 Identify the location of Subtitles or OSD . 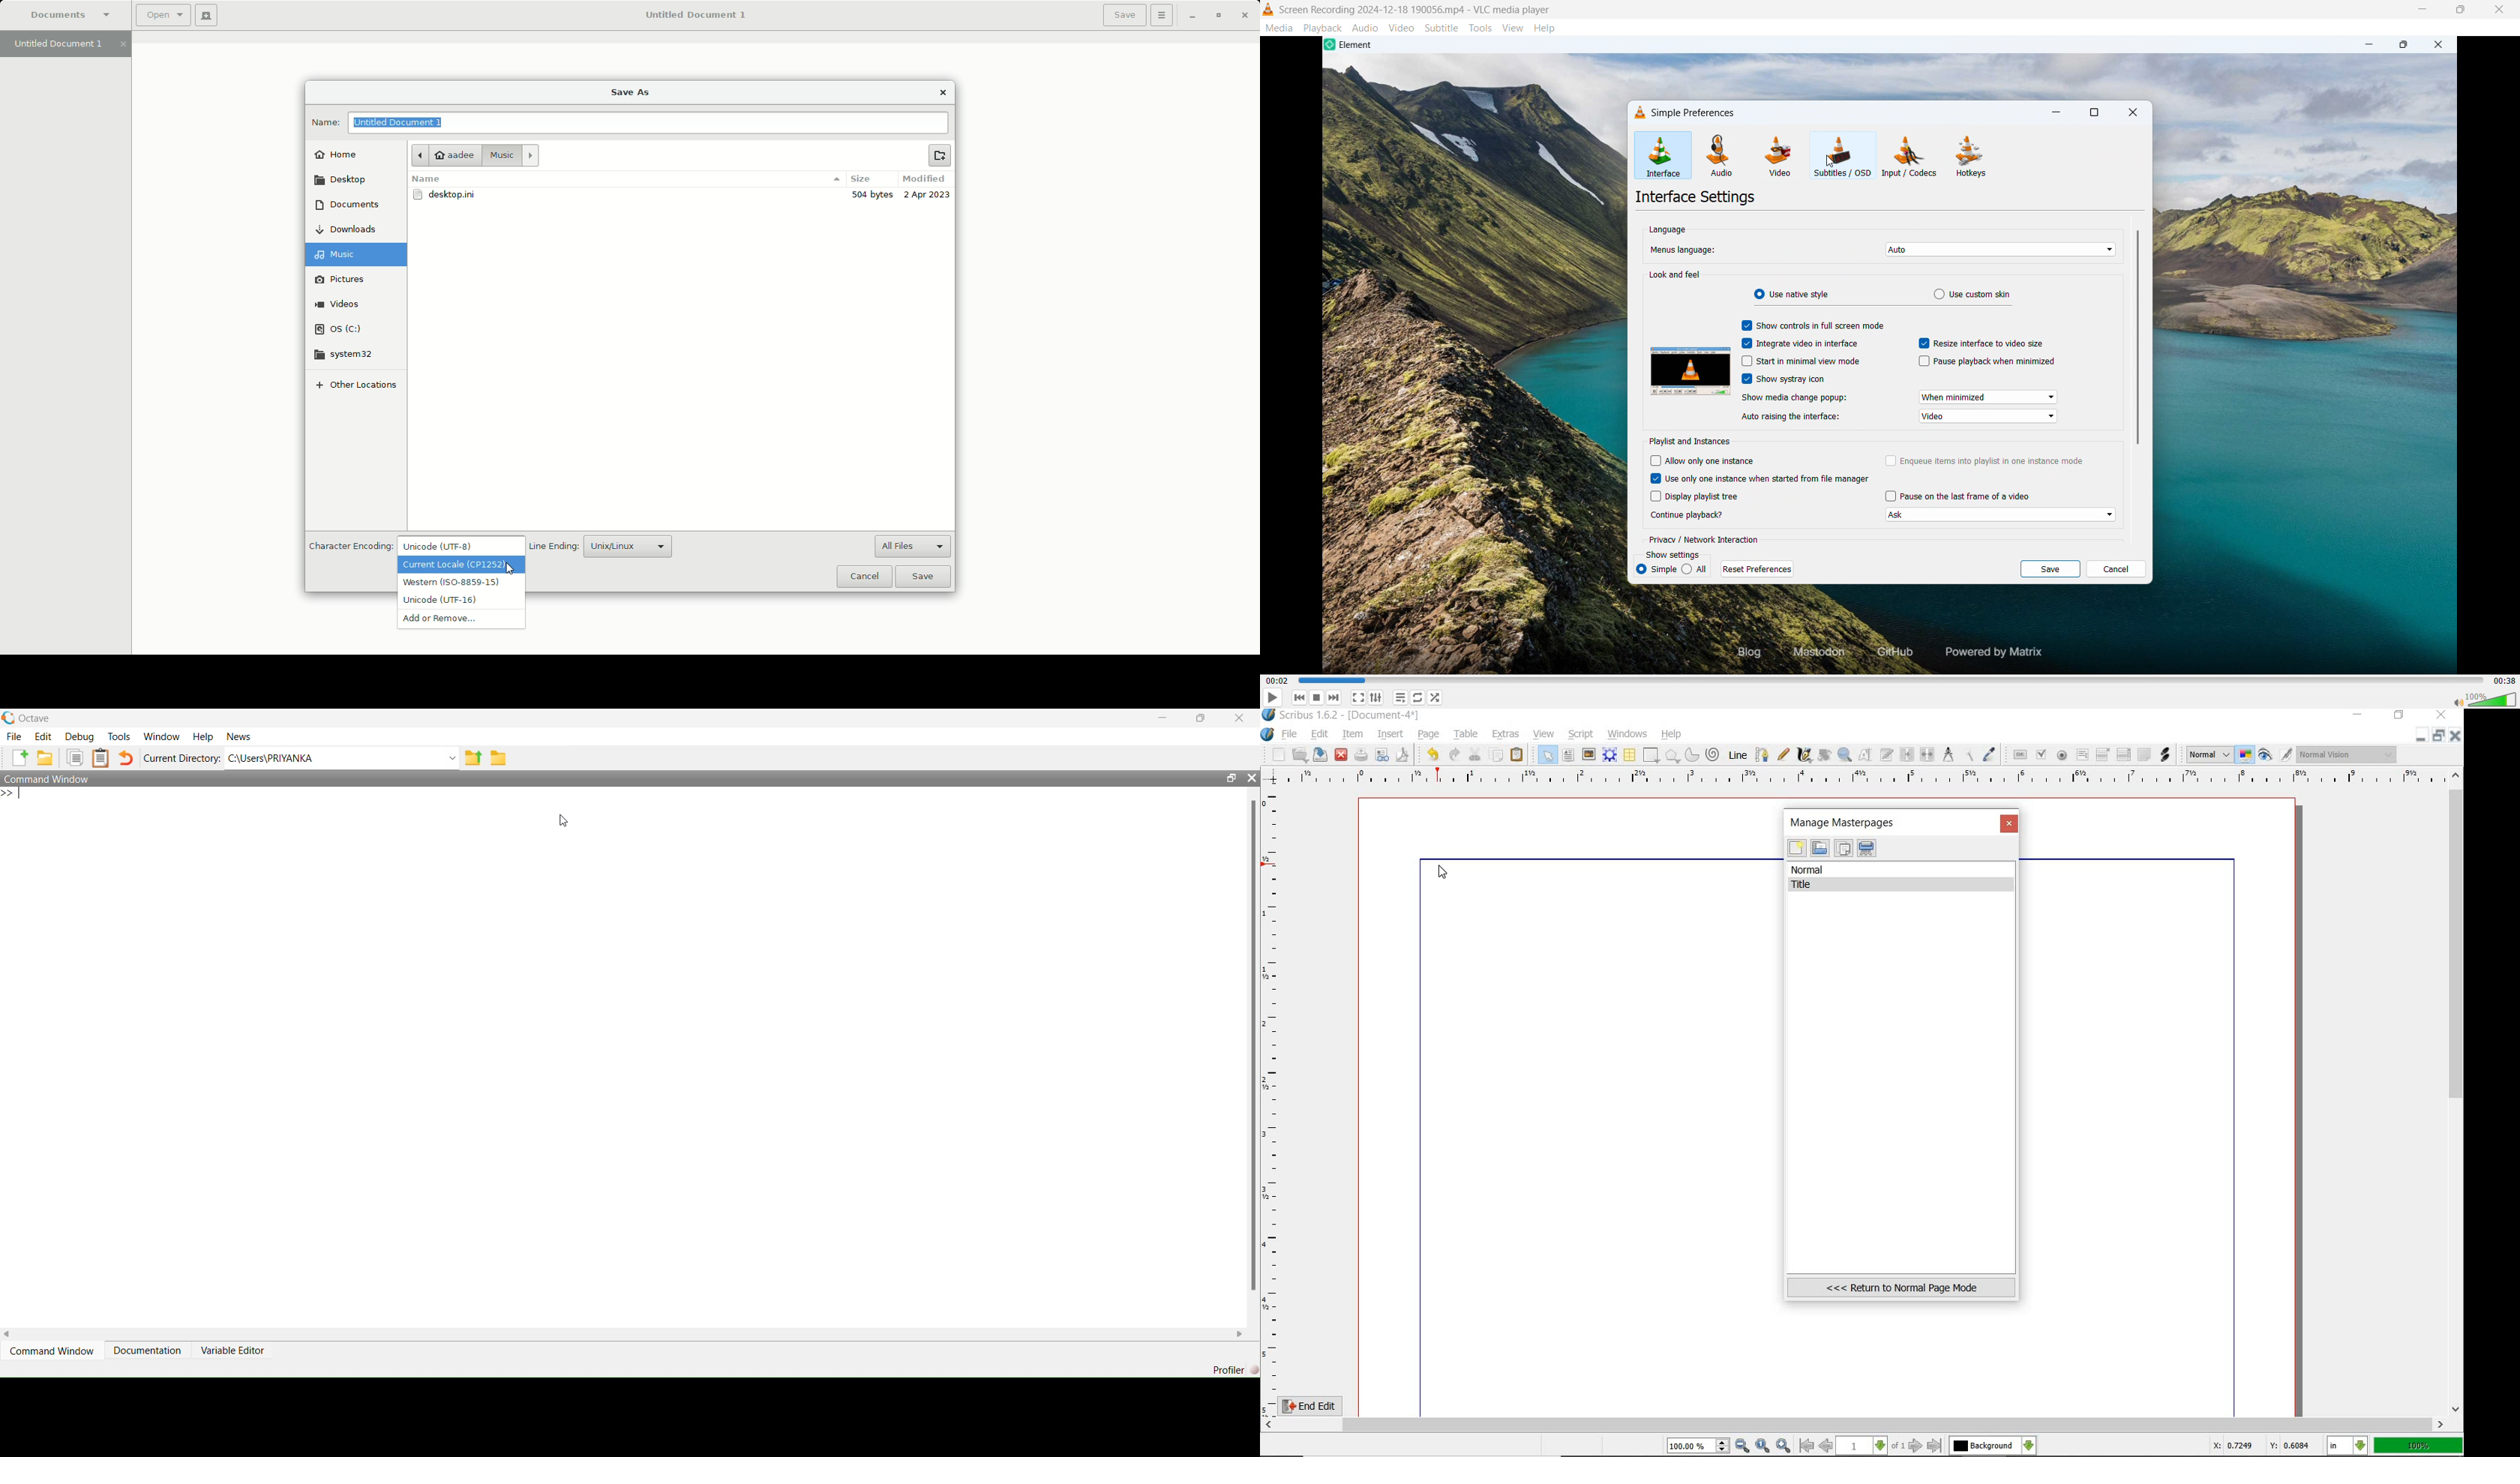
(1843, 156).